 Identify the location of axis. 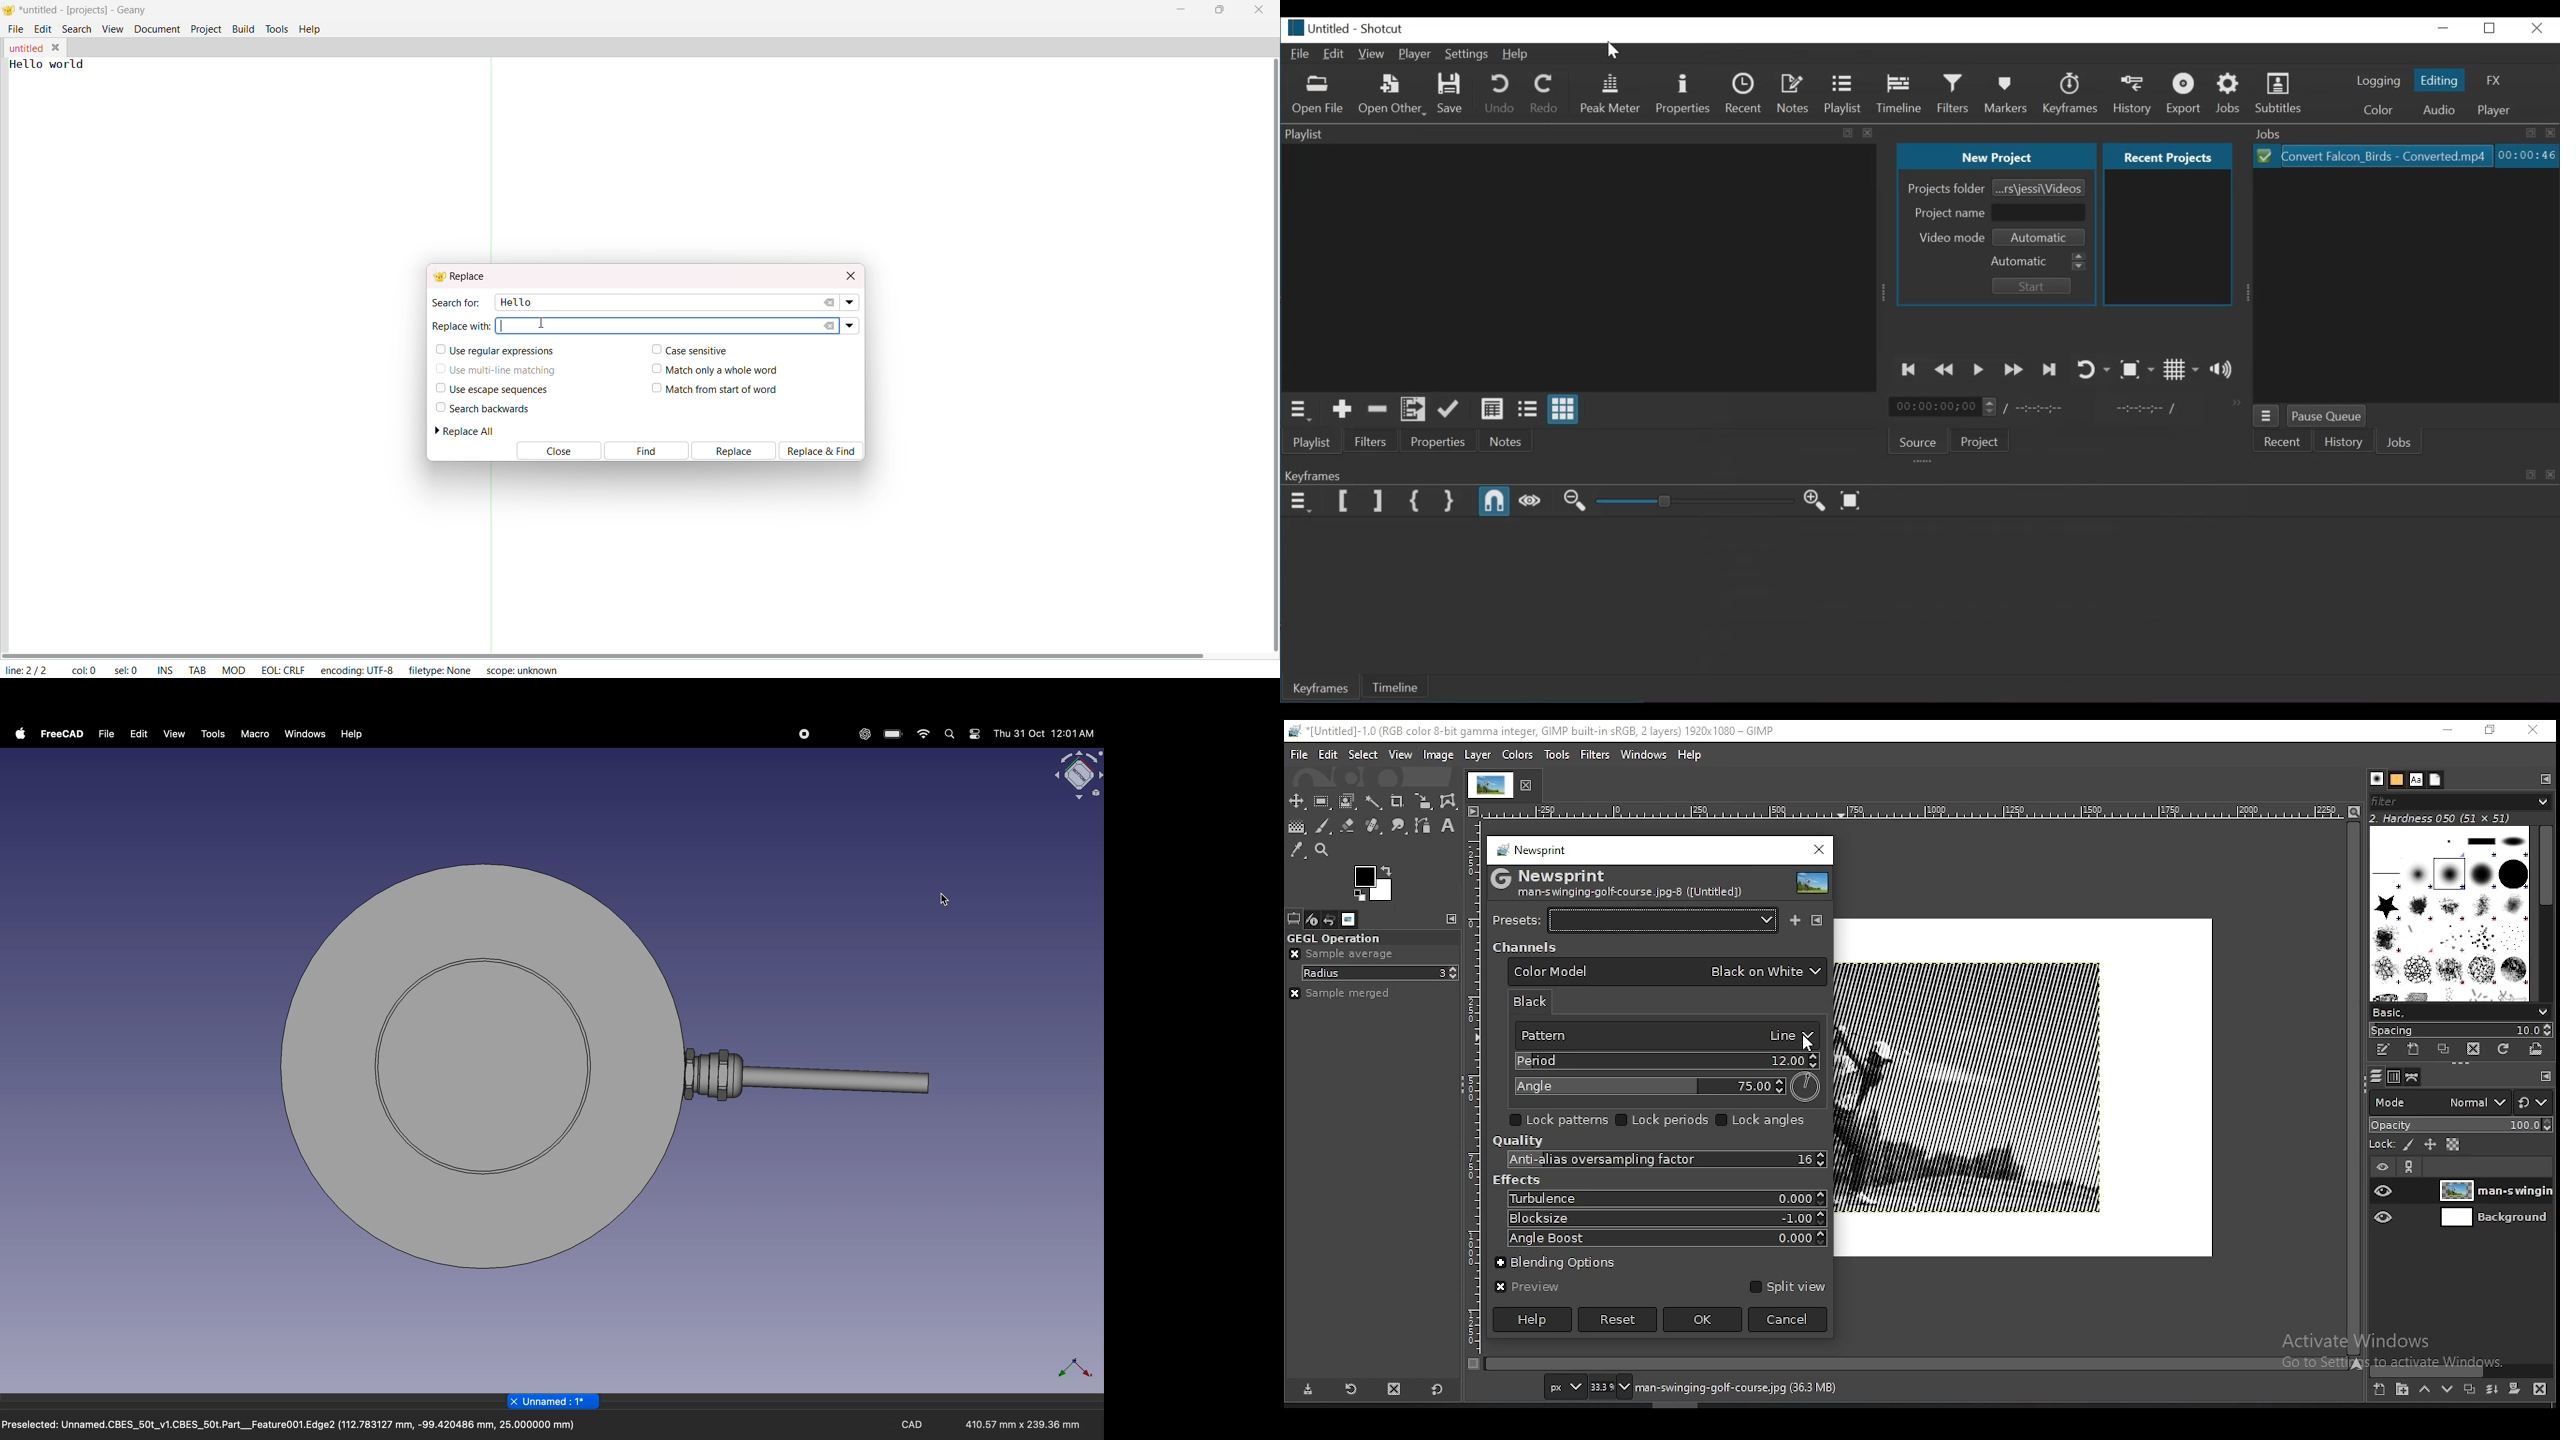
(1075, 1369).